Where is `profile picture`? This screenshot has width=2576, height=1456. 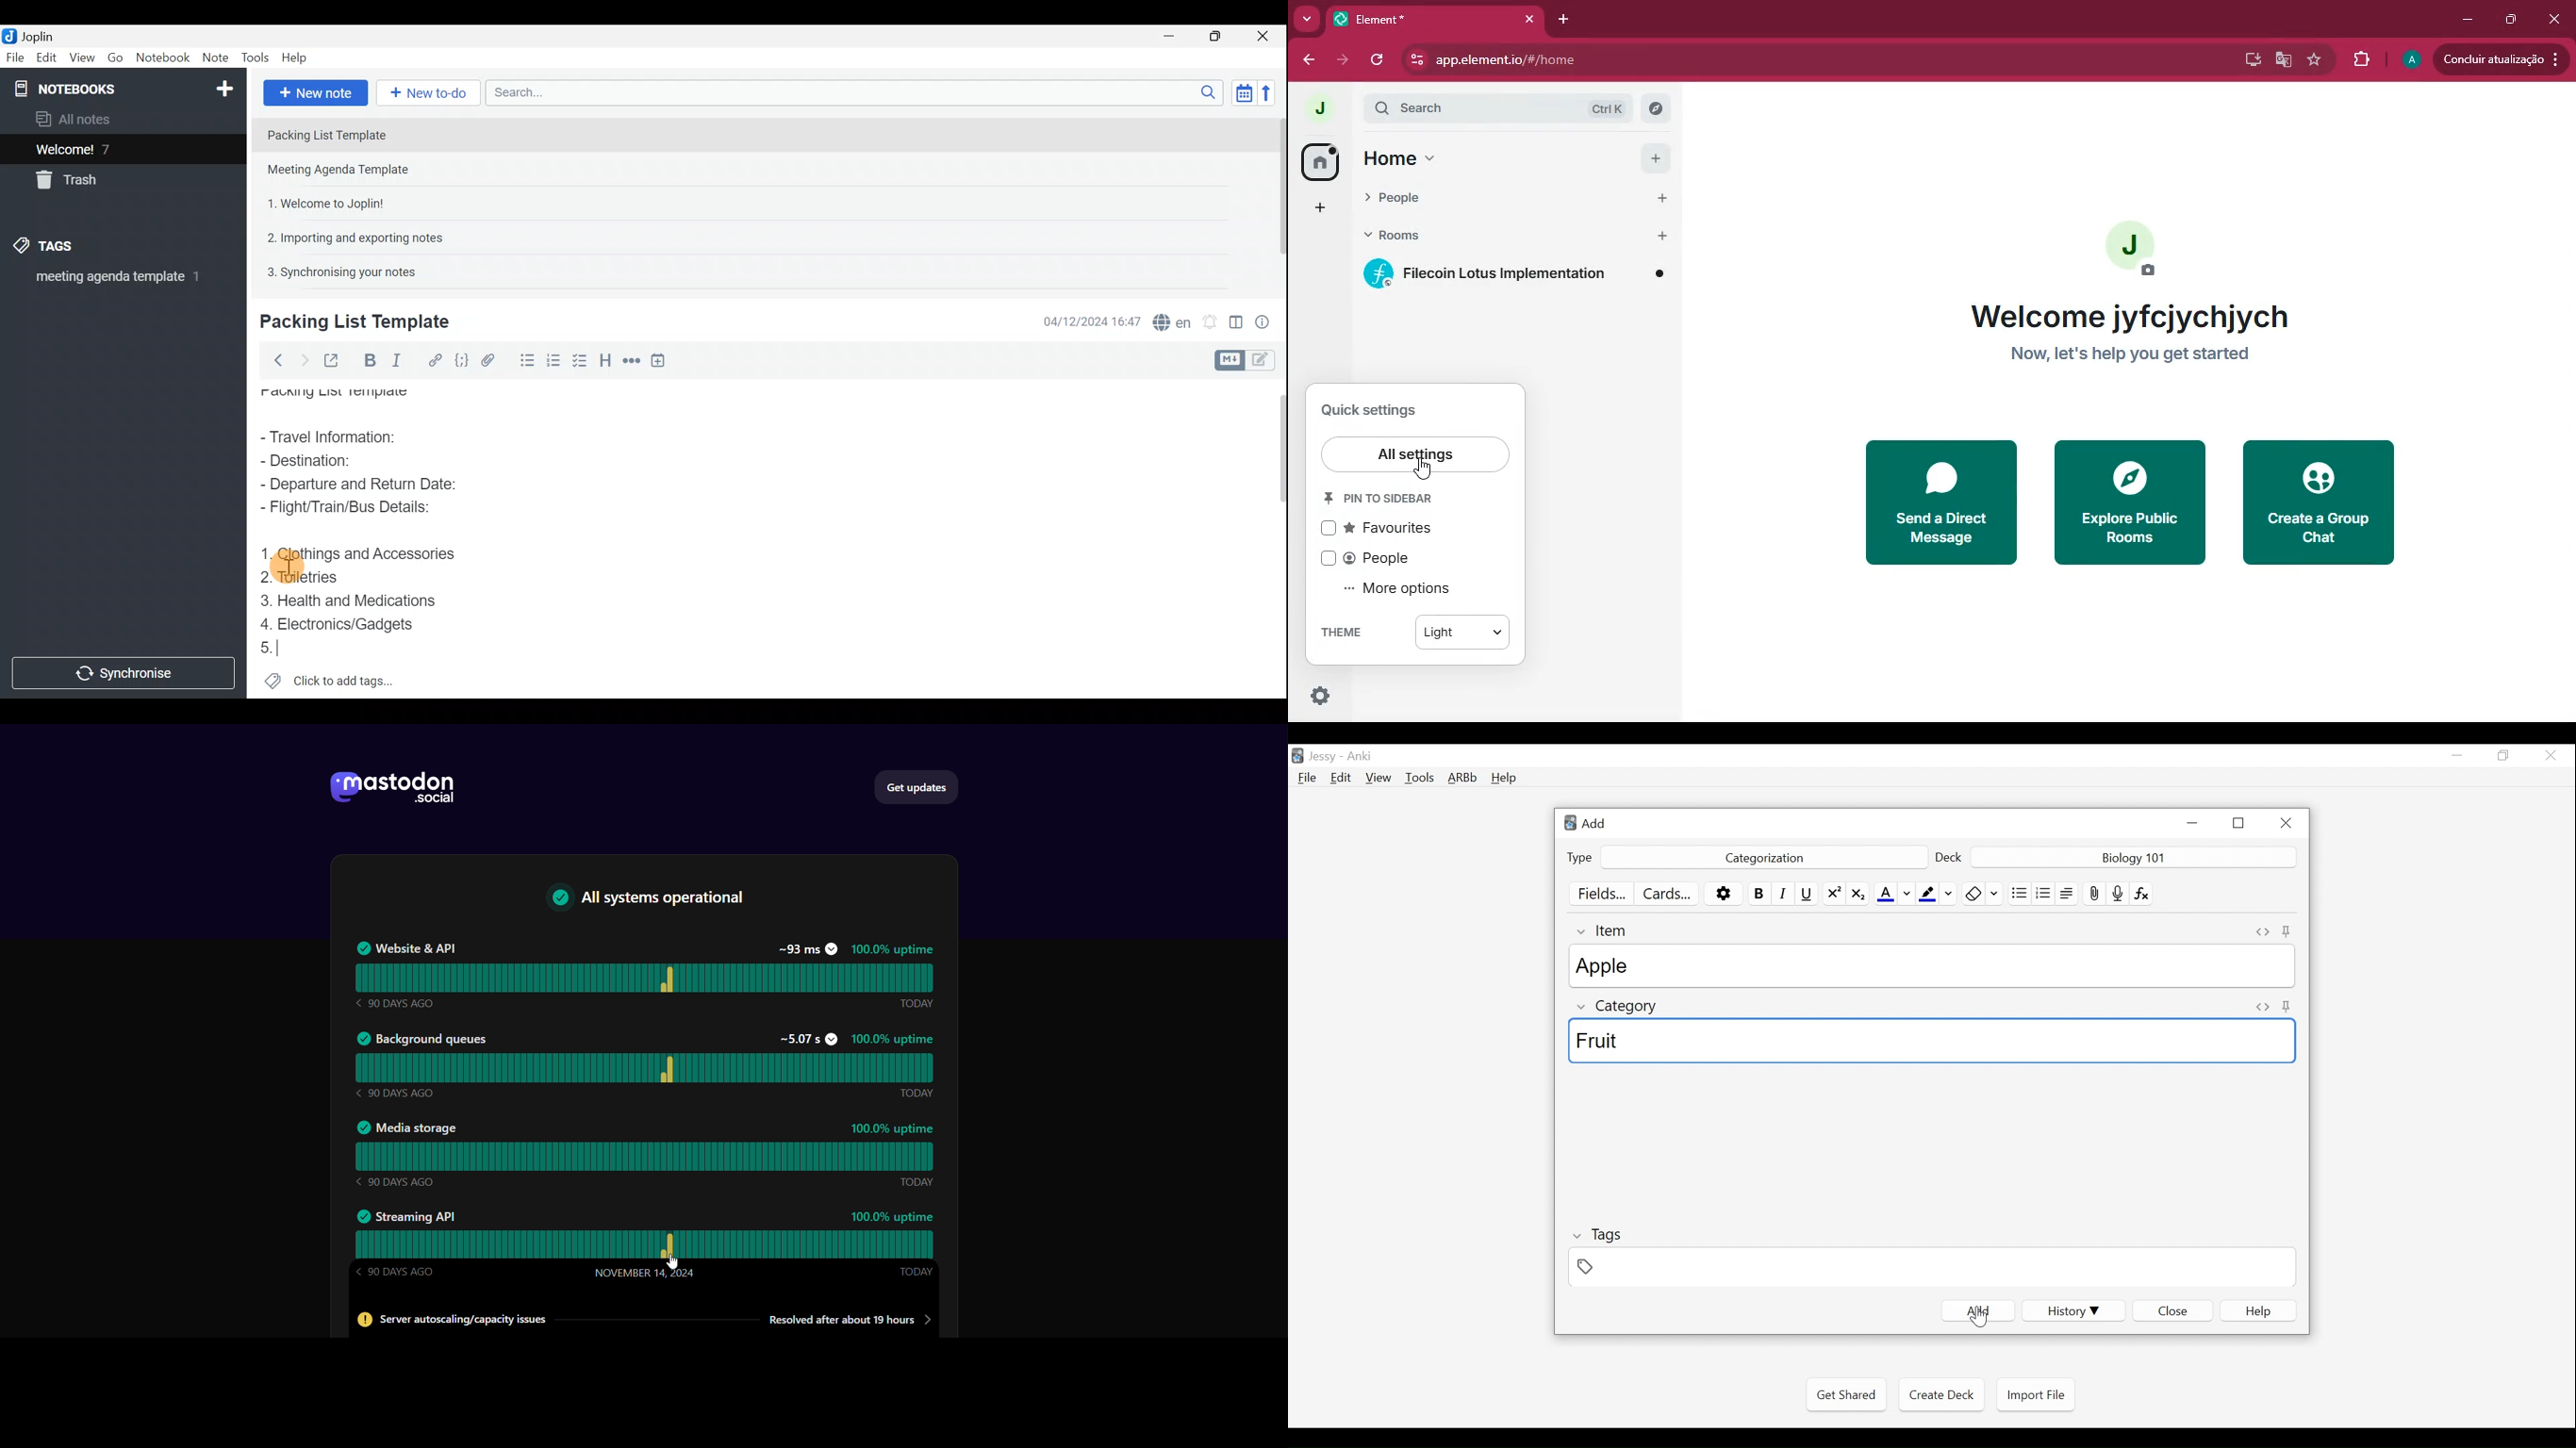 profile picture is located at coordinates (1319, 108).